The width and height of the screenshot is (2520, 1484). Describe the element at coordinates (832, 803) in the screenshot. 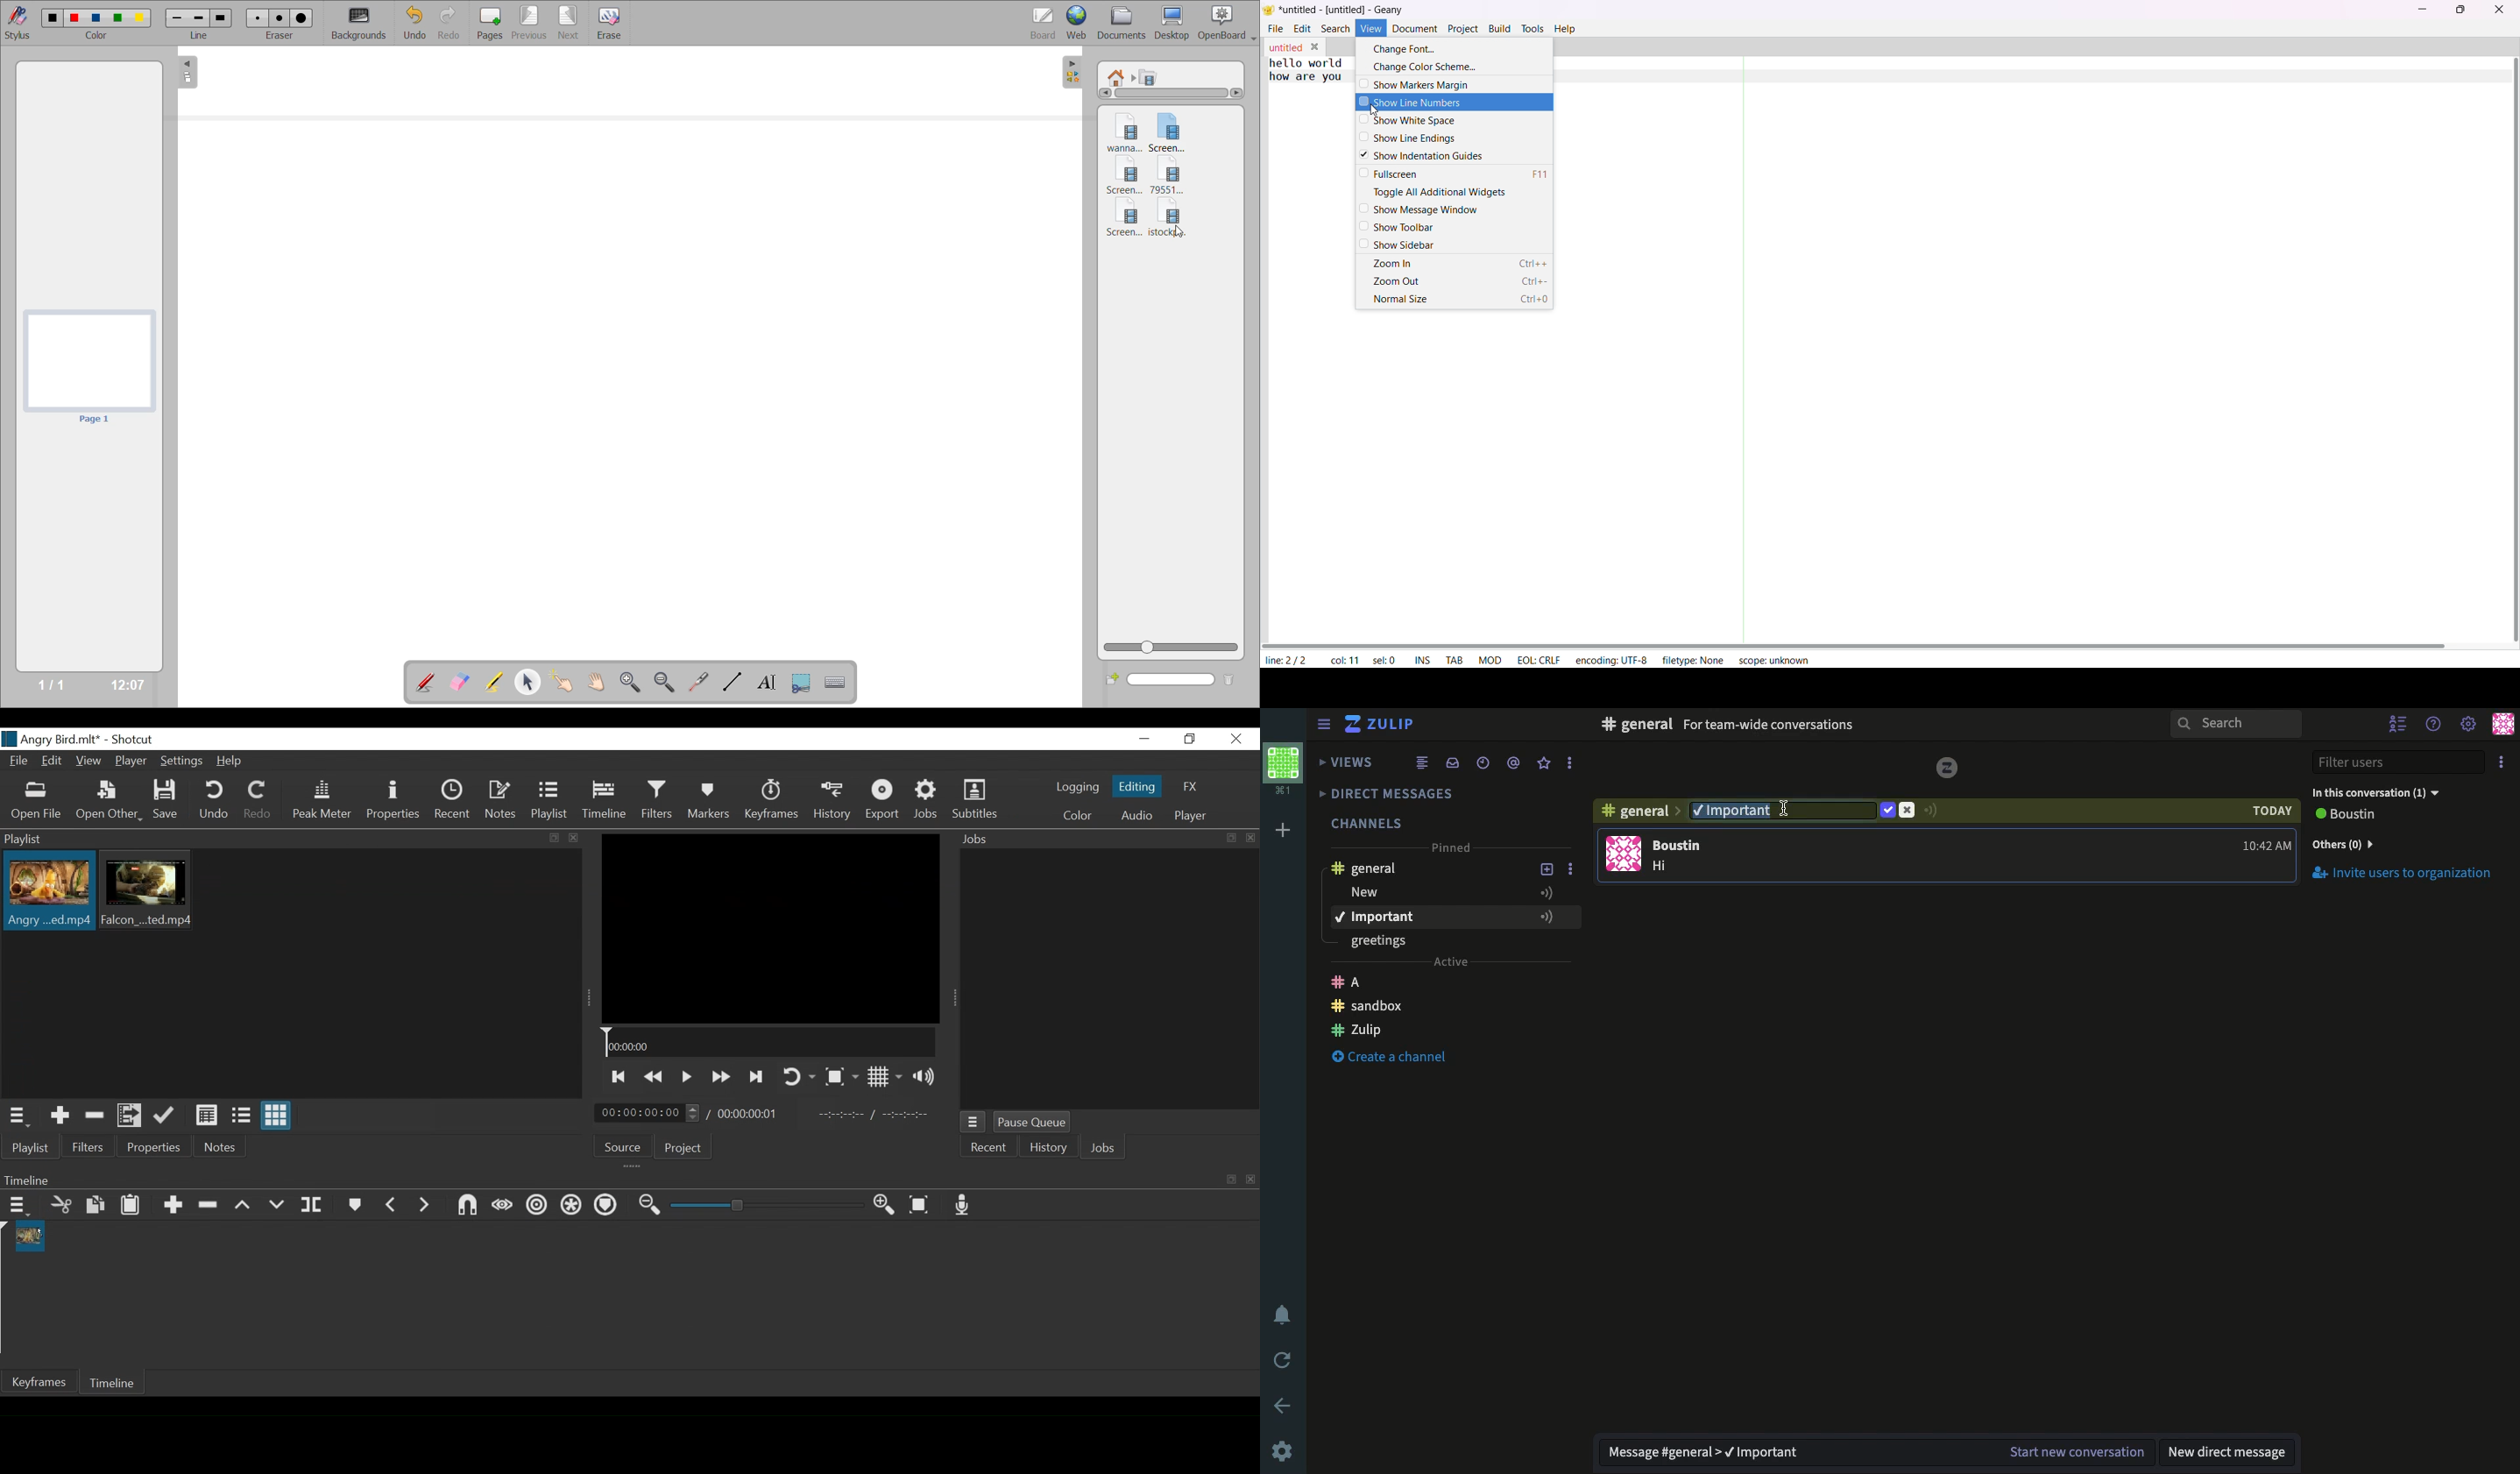

I see `History` at that location.